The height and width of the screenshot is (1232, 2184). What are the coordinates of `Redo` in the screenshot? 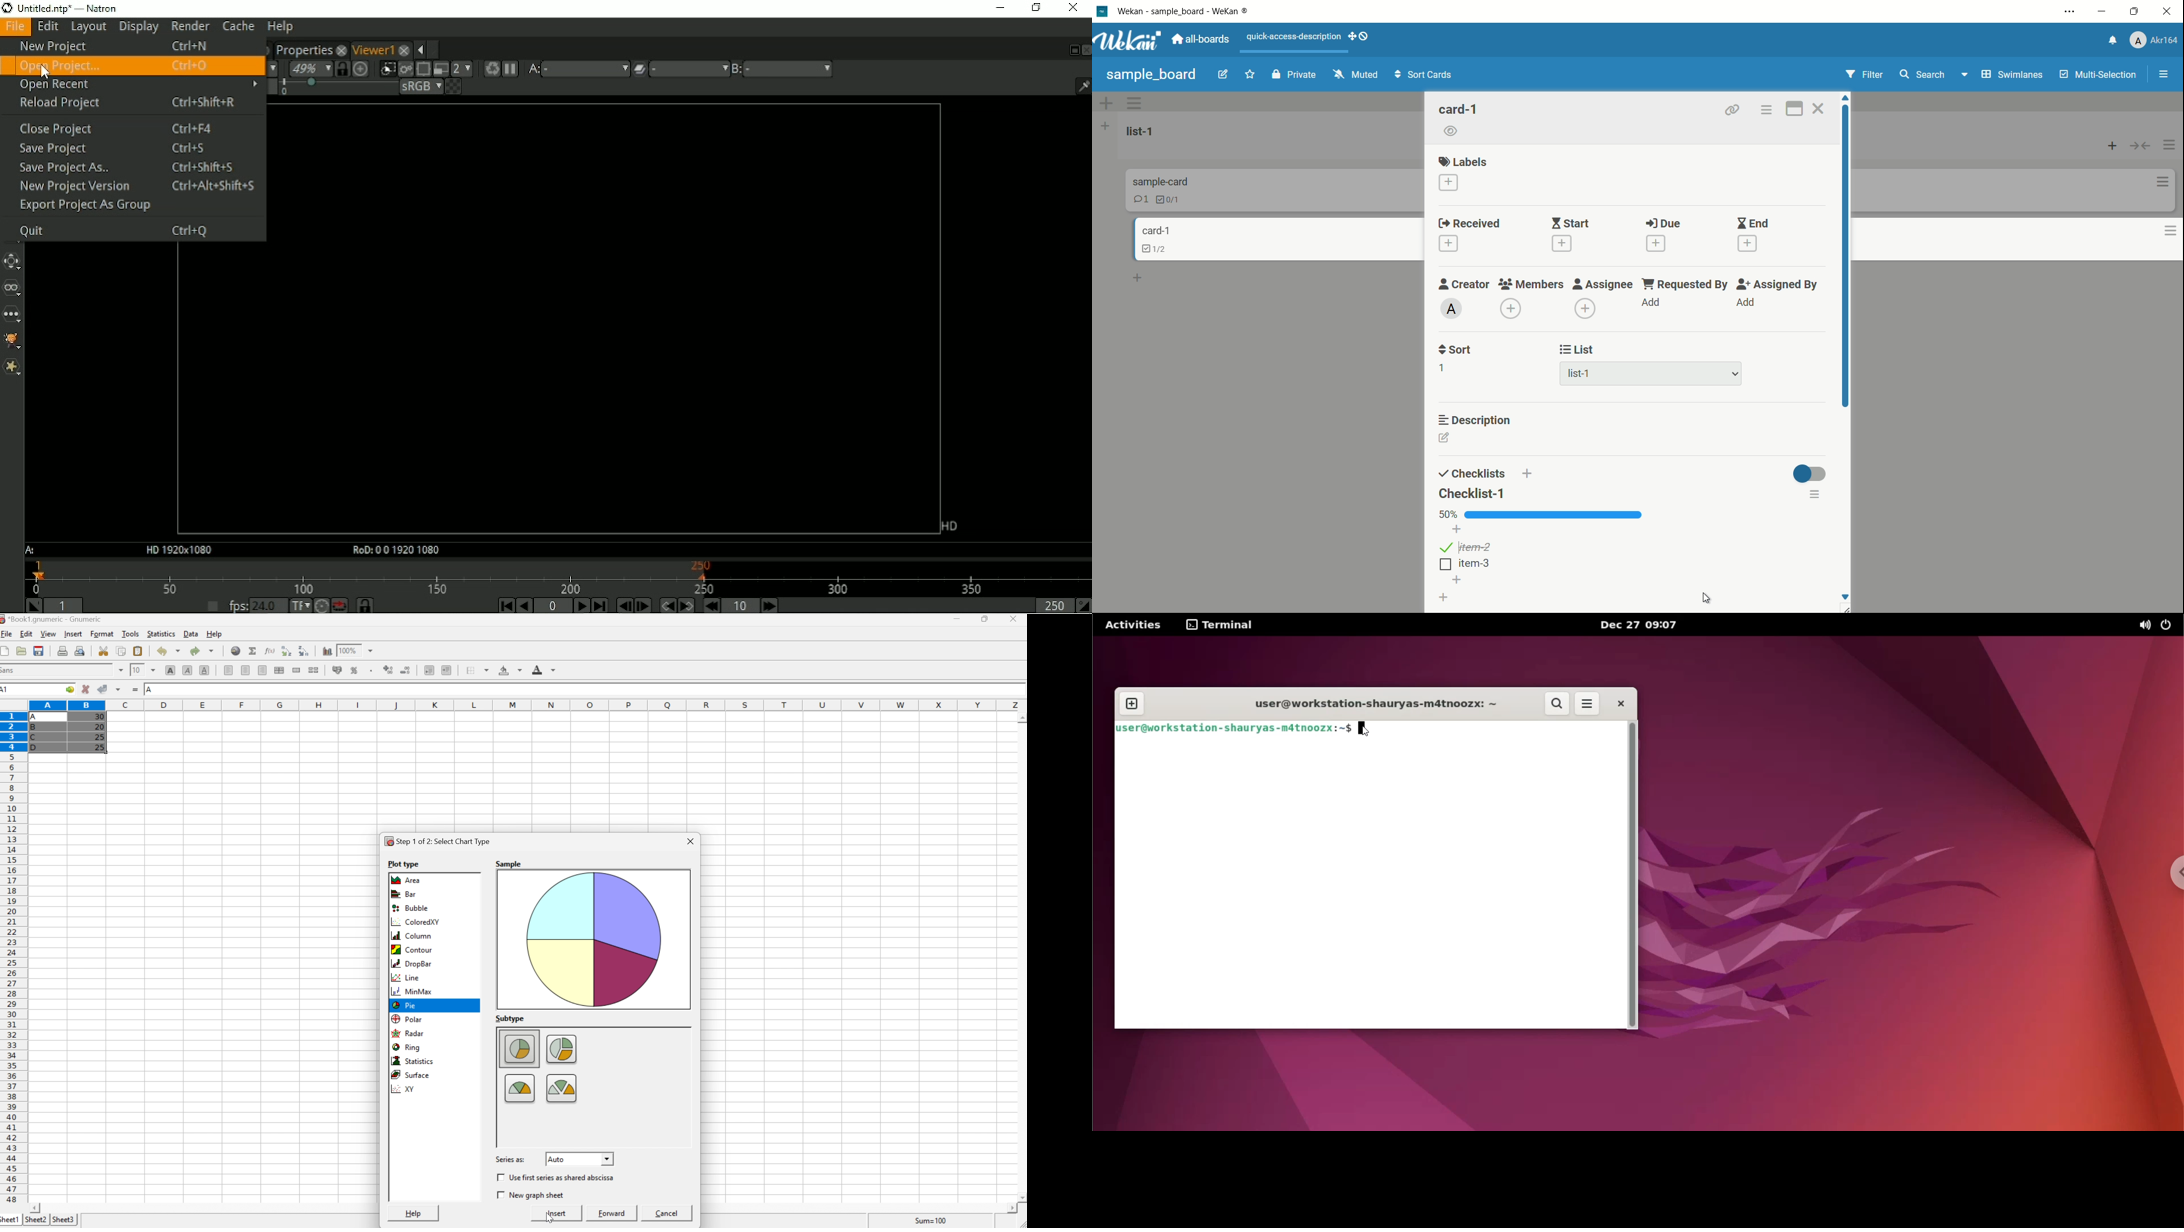 It's located at (201, 650).